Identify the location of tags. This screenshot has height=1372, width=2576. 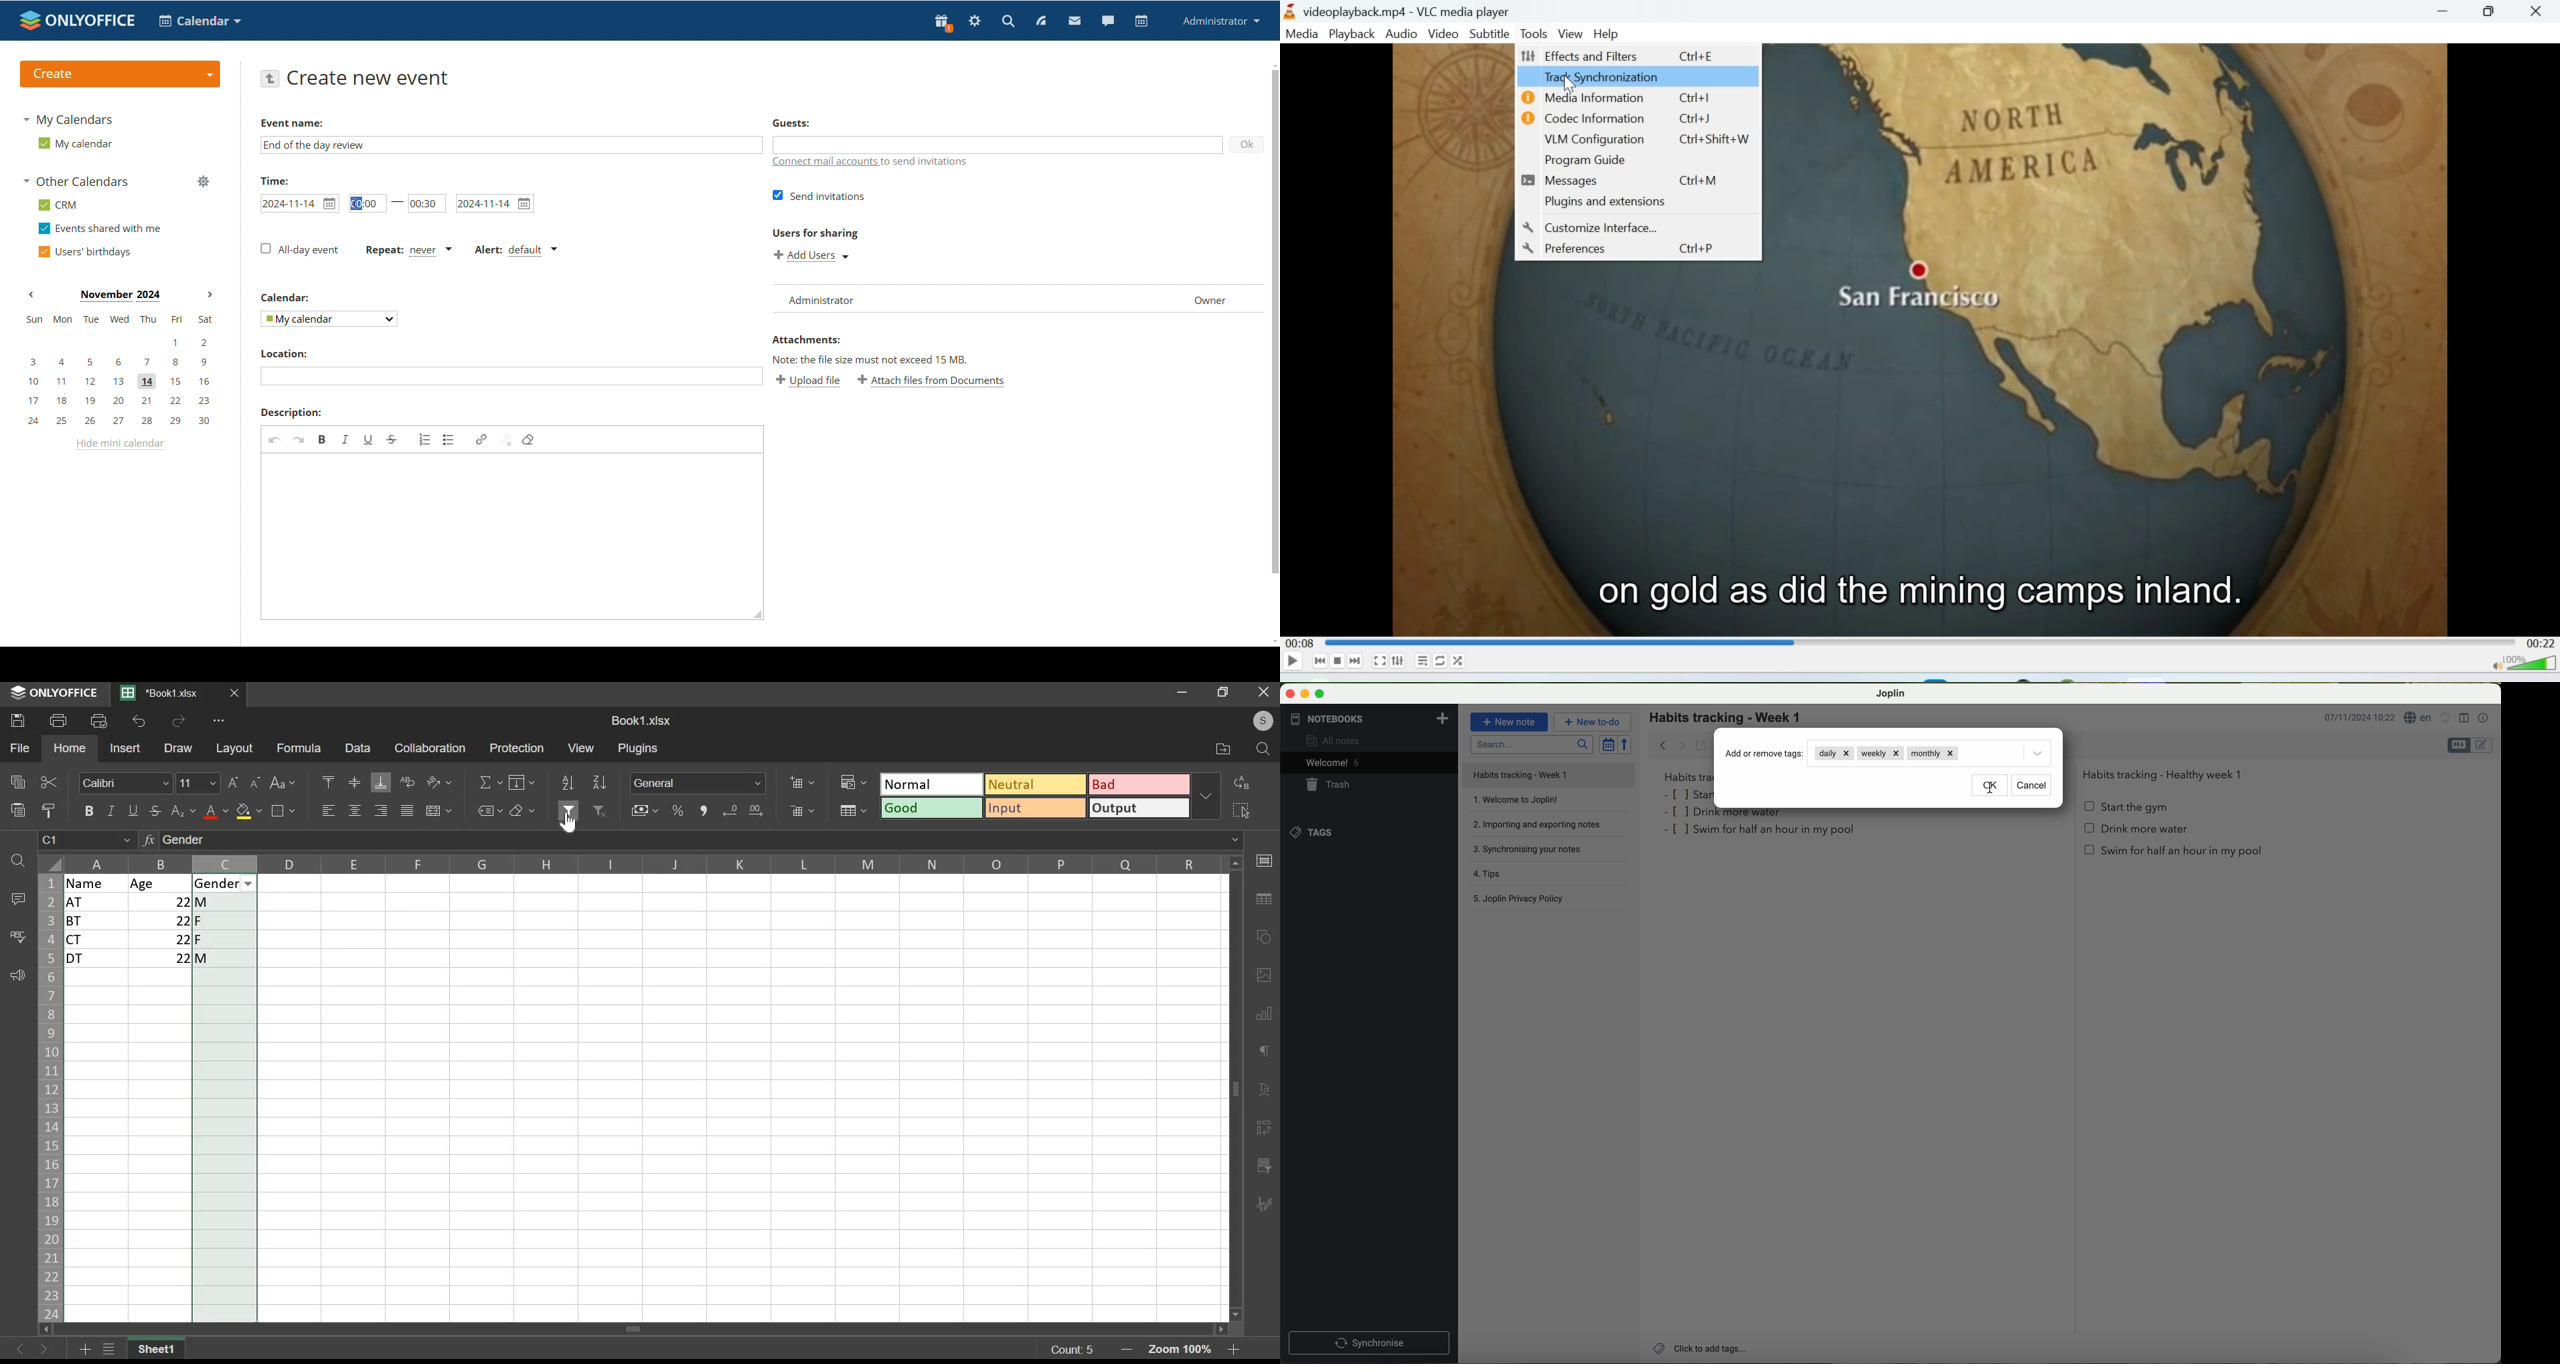
(1312, 833).